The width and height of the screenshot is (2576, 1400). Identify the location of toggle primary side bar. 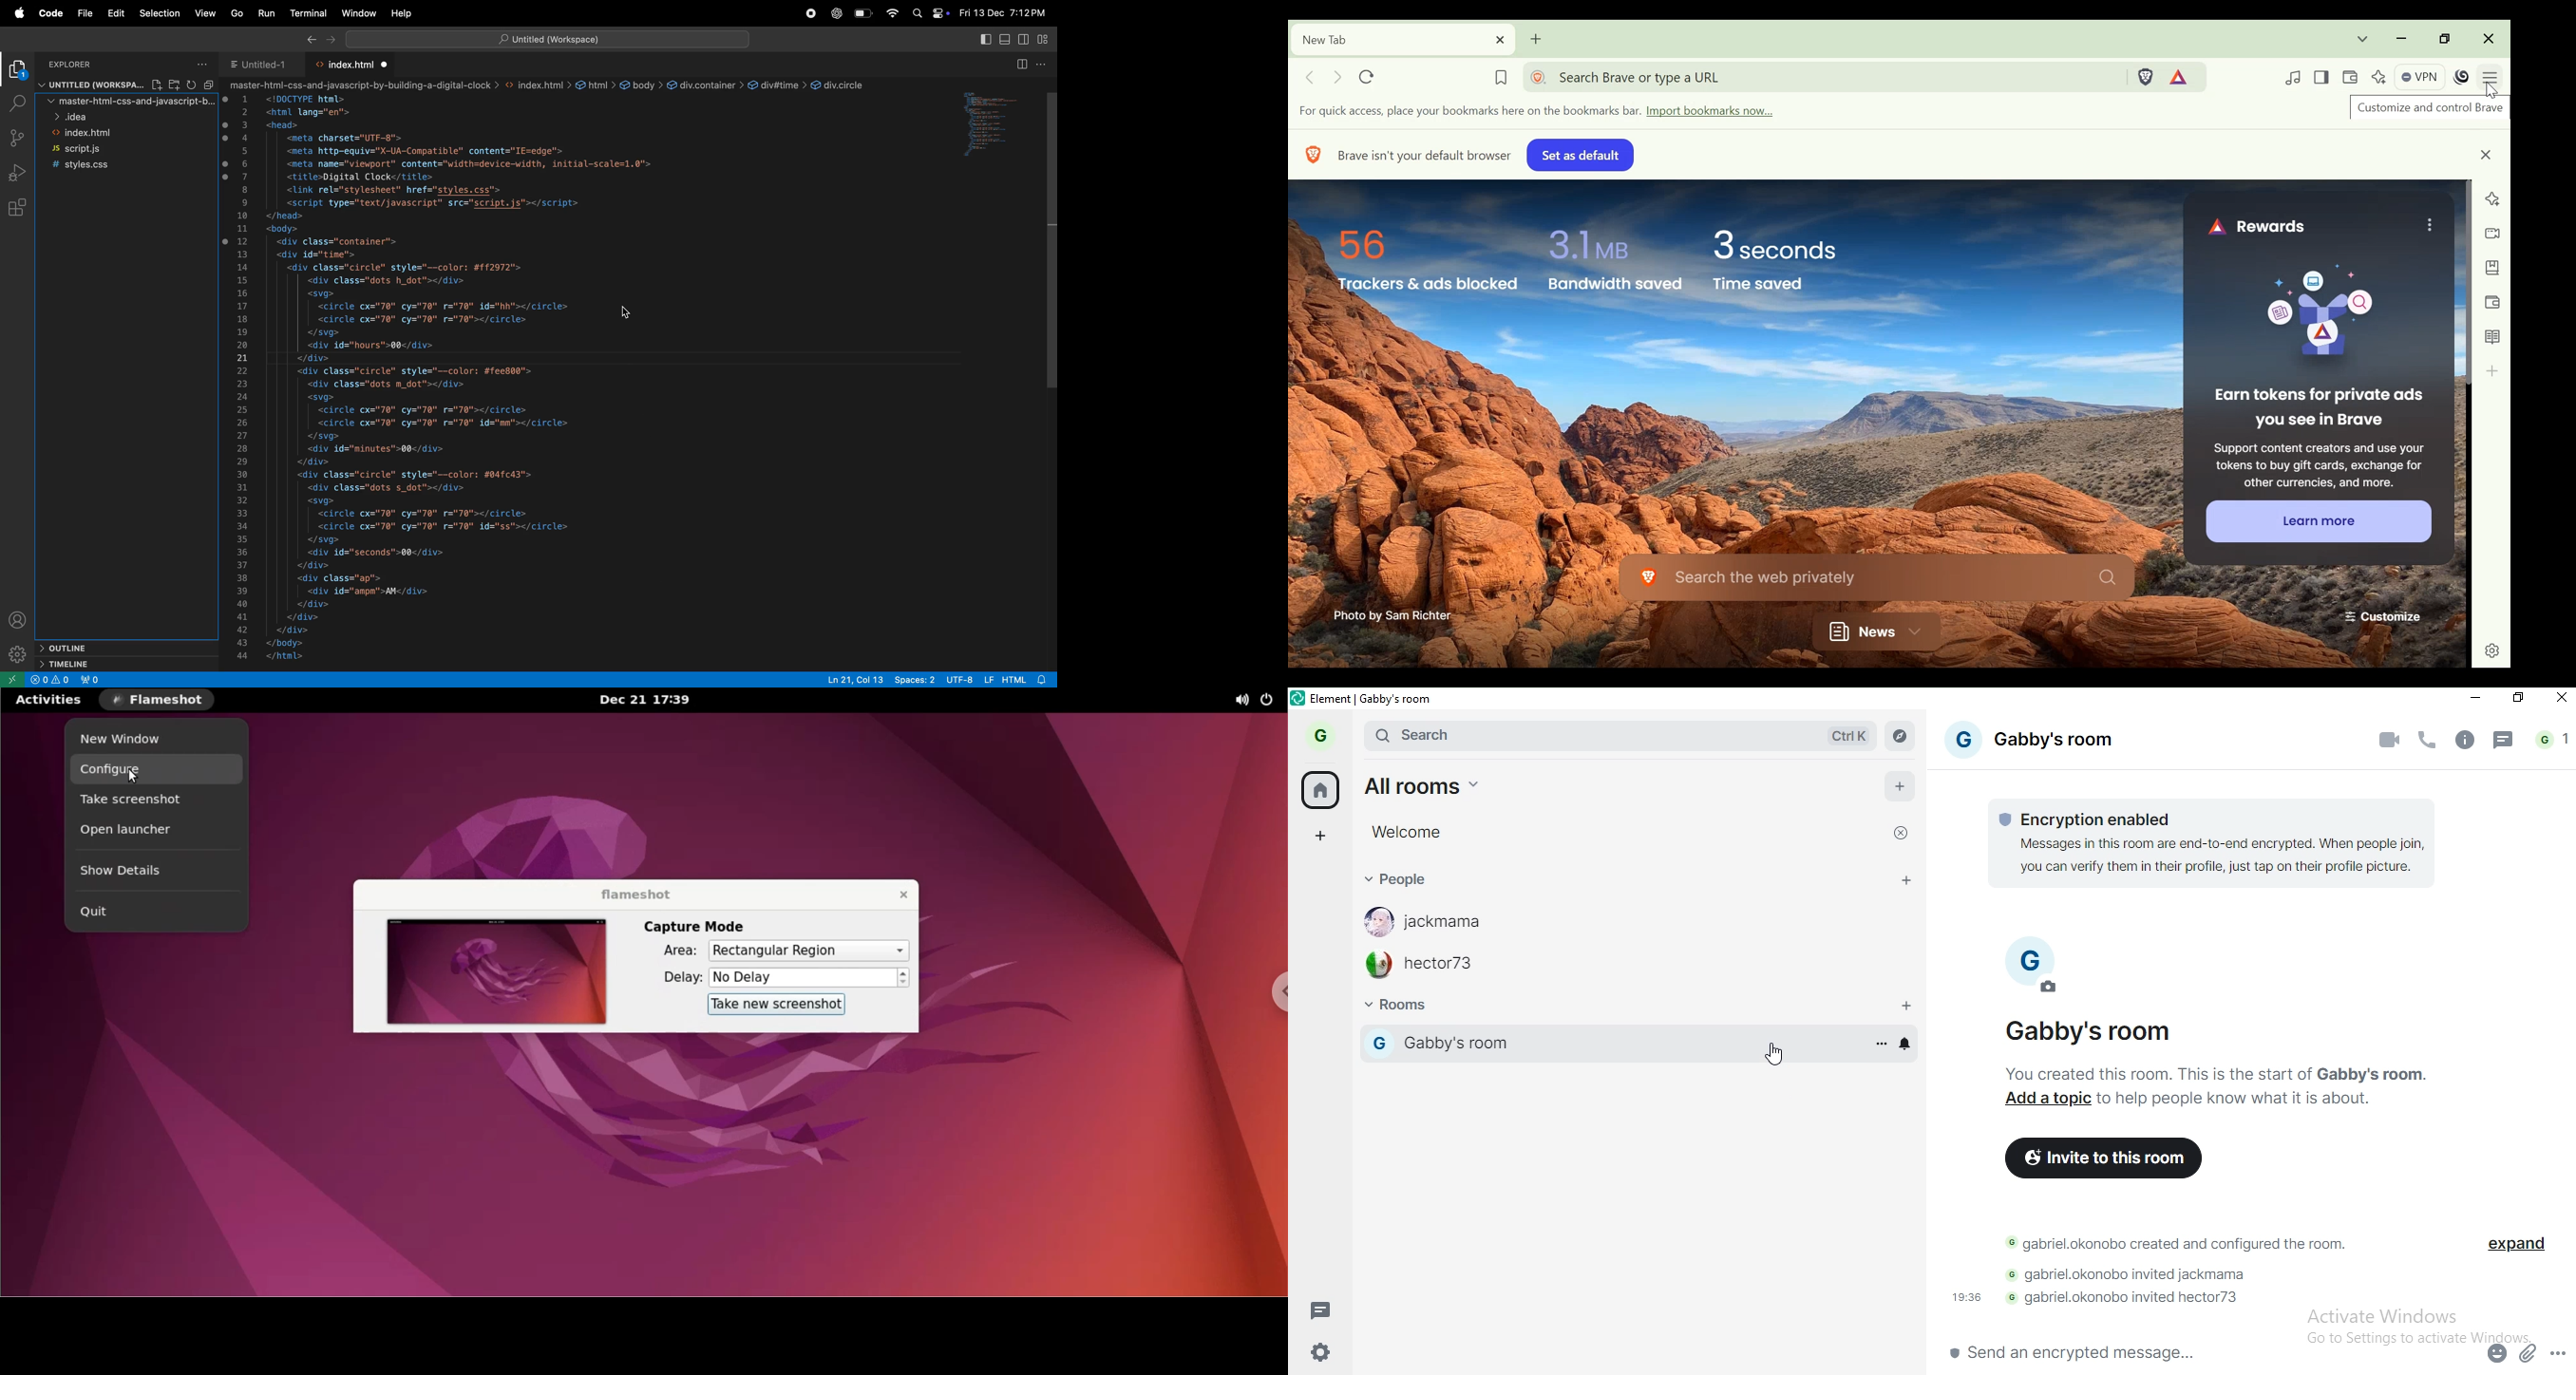
(985, 40).